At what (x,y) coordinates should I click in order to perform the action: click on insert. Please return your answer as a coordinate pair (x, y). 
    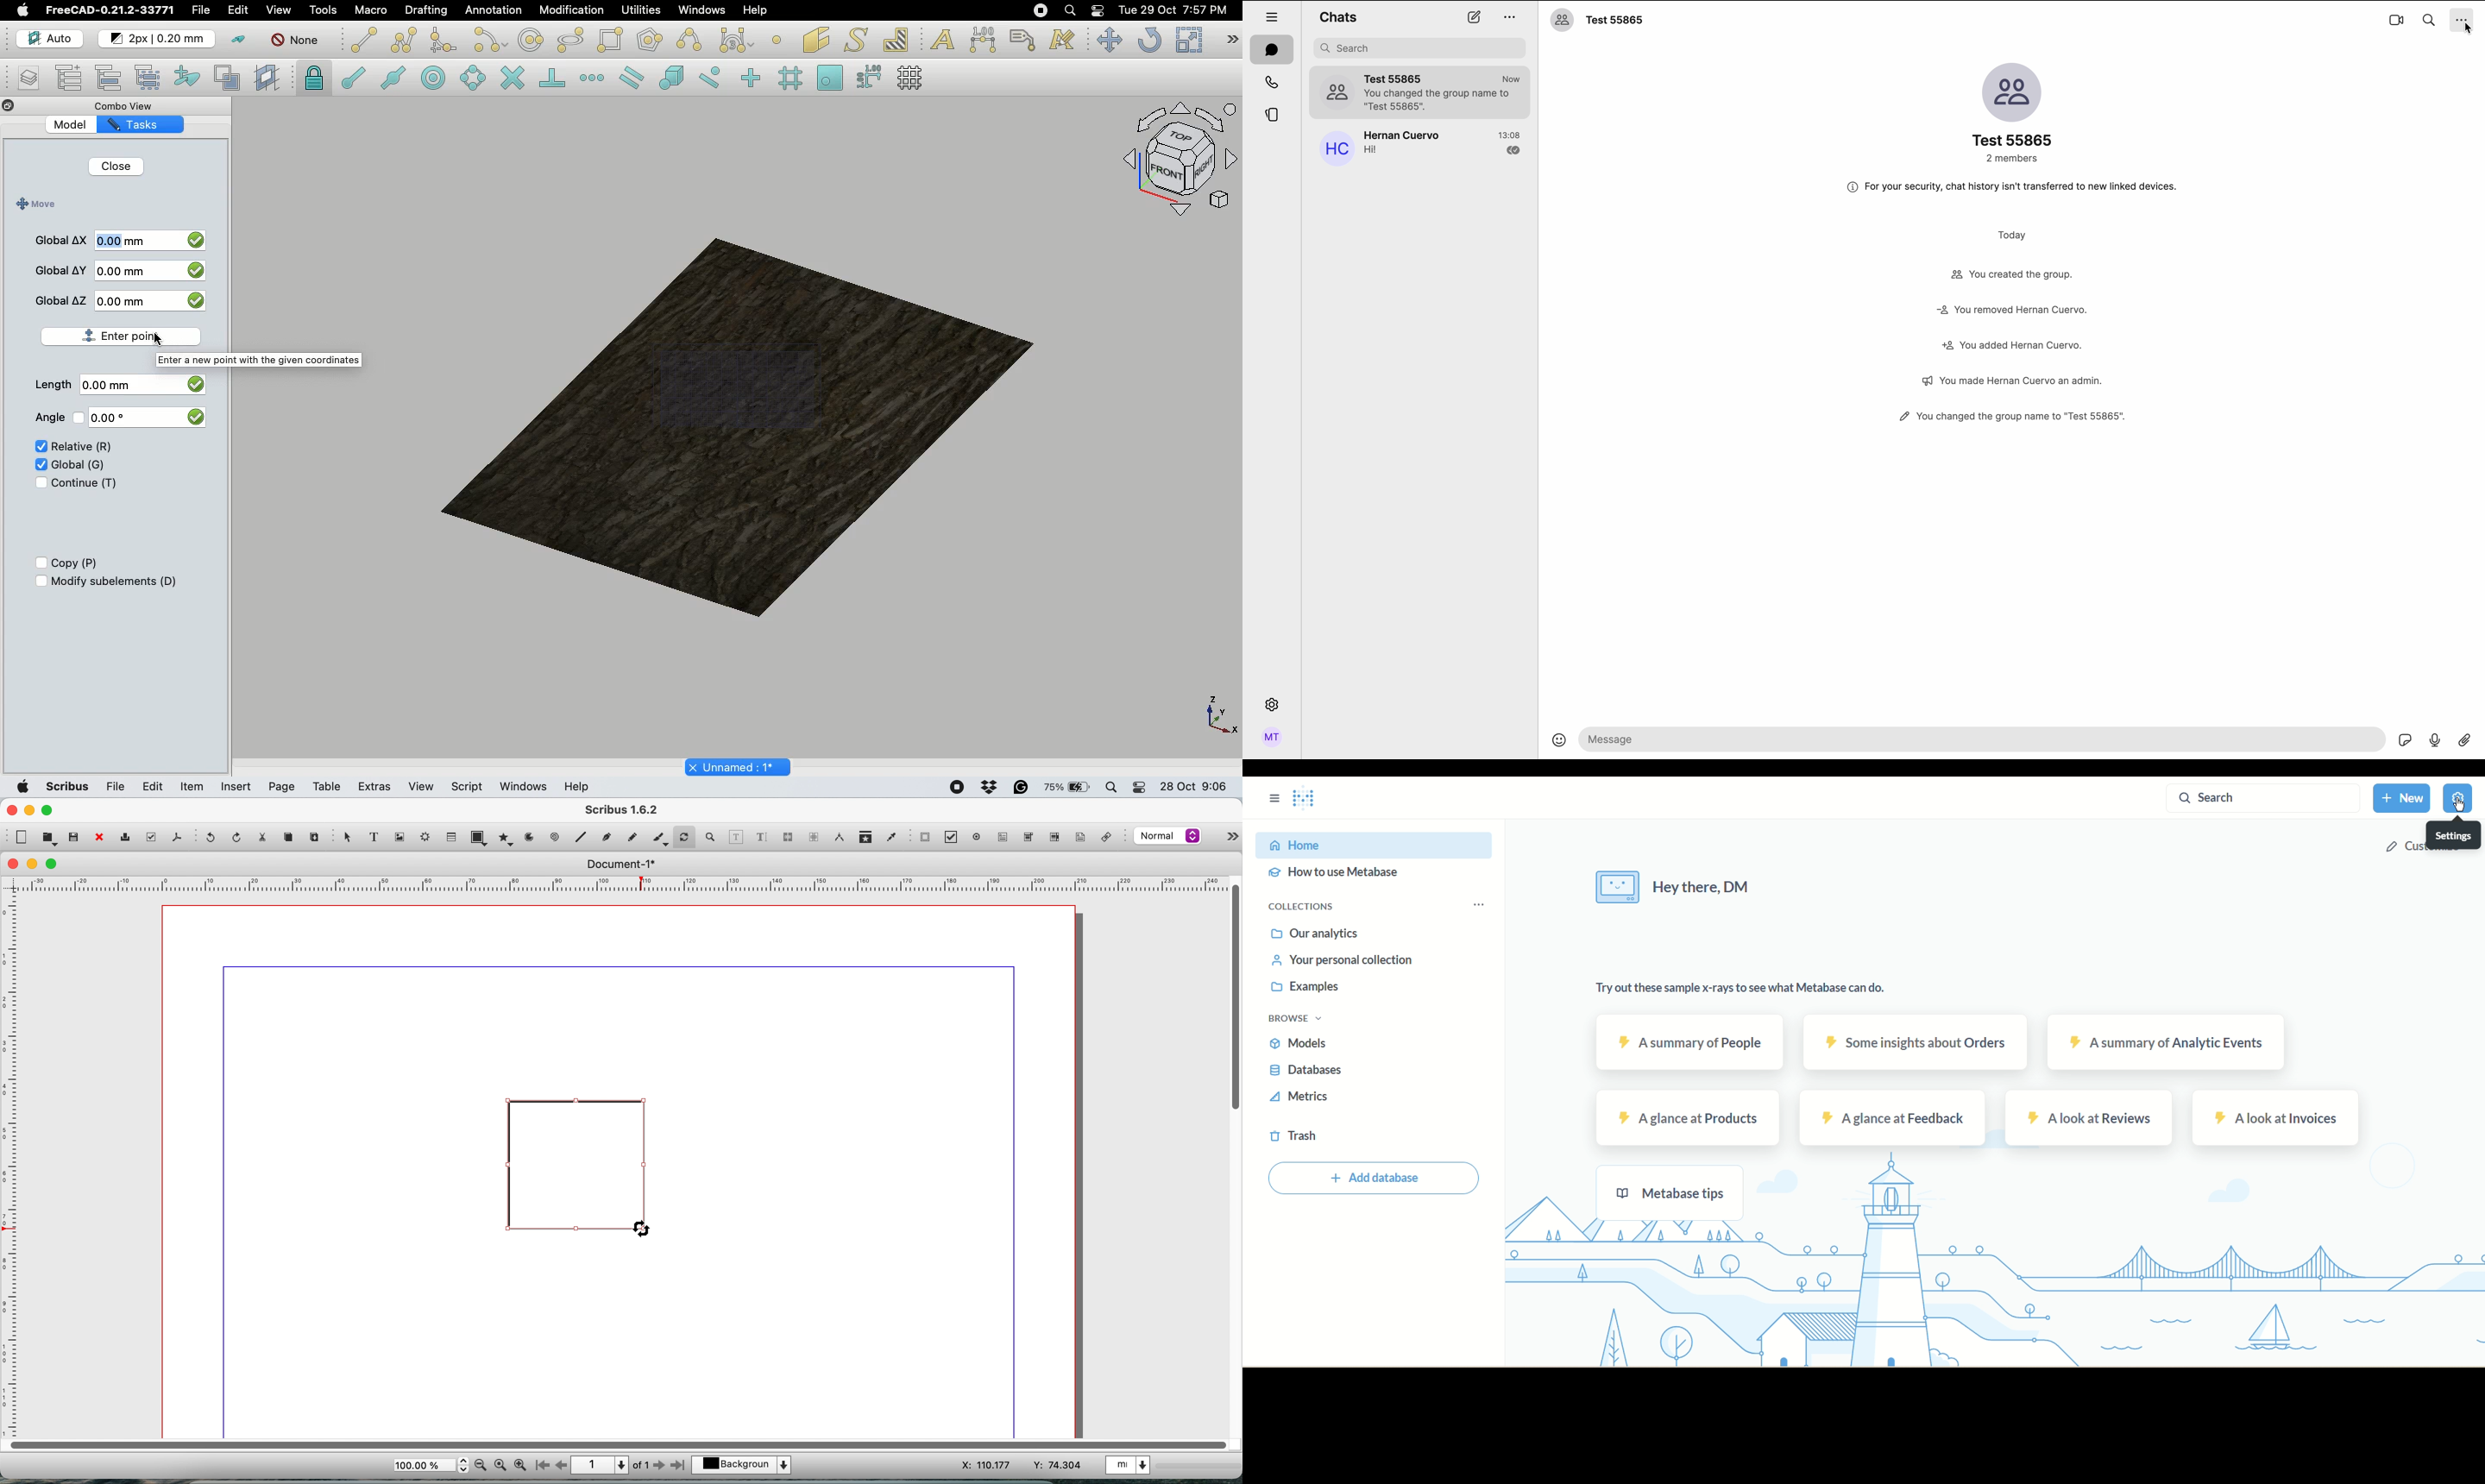
    Looking at the image, I should click on (237, 787).